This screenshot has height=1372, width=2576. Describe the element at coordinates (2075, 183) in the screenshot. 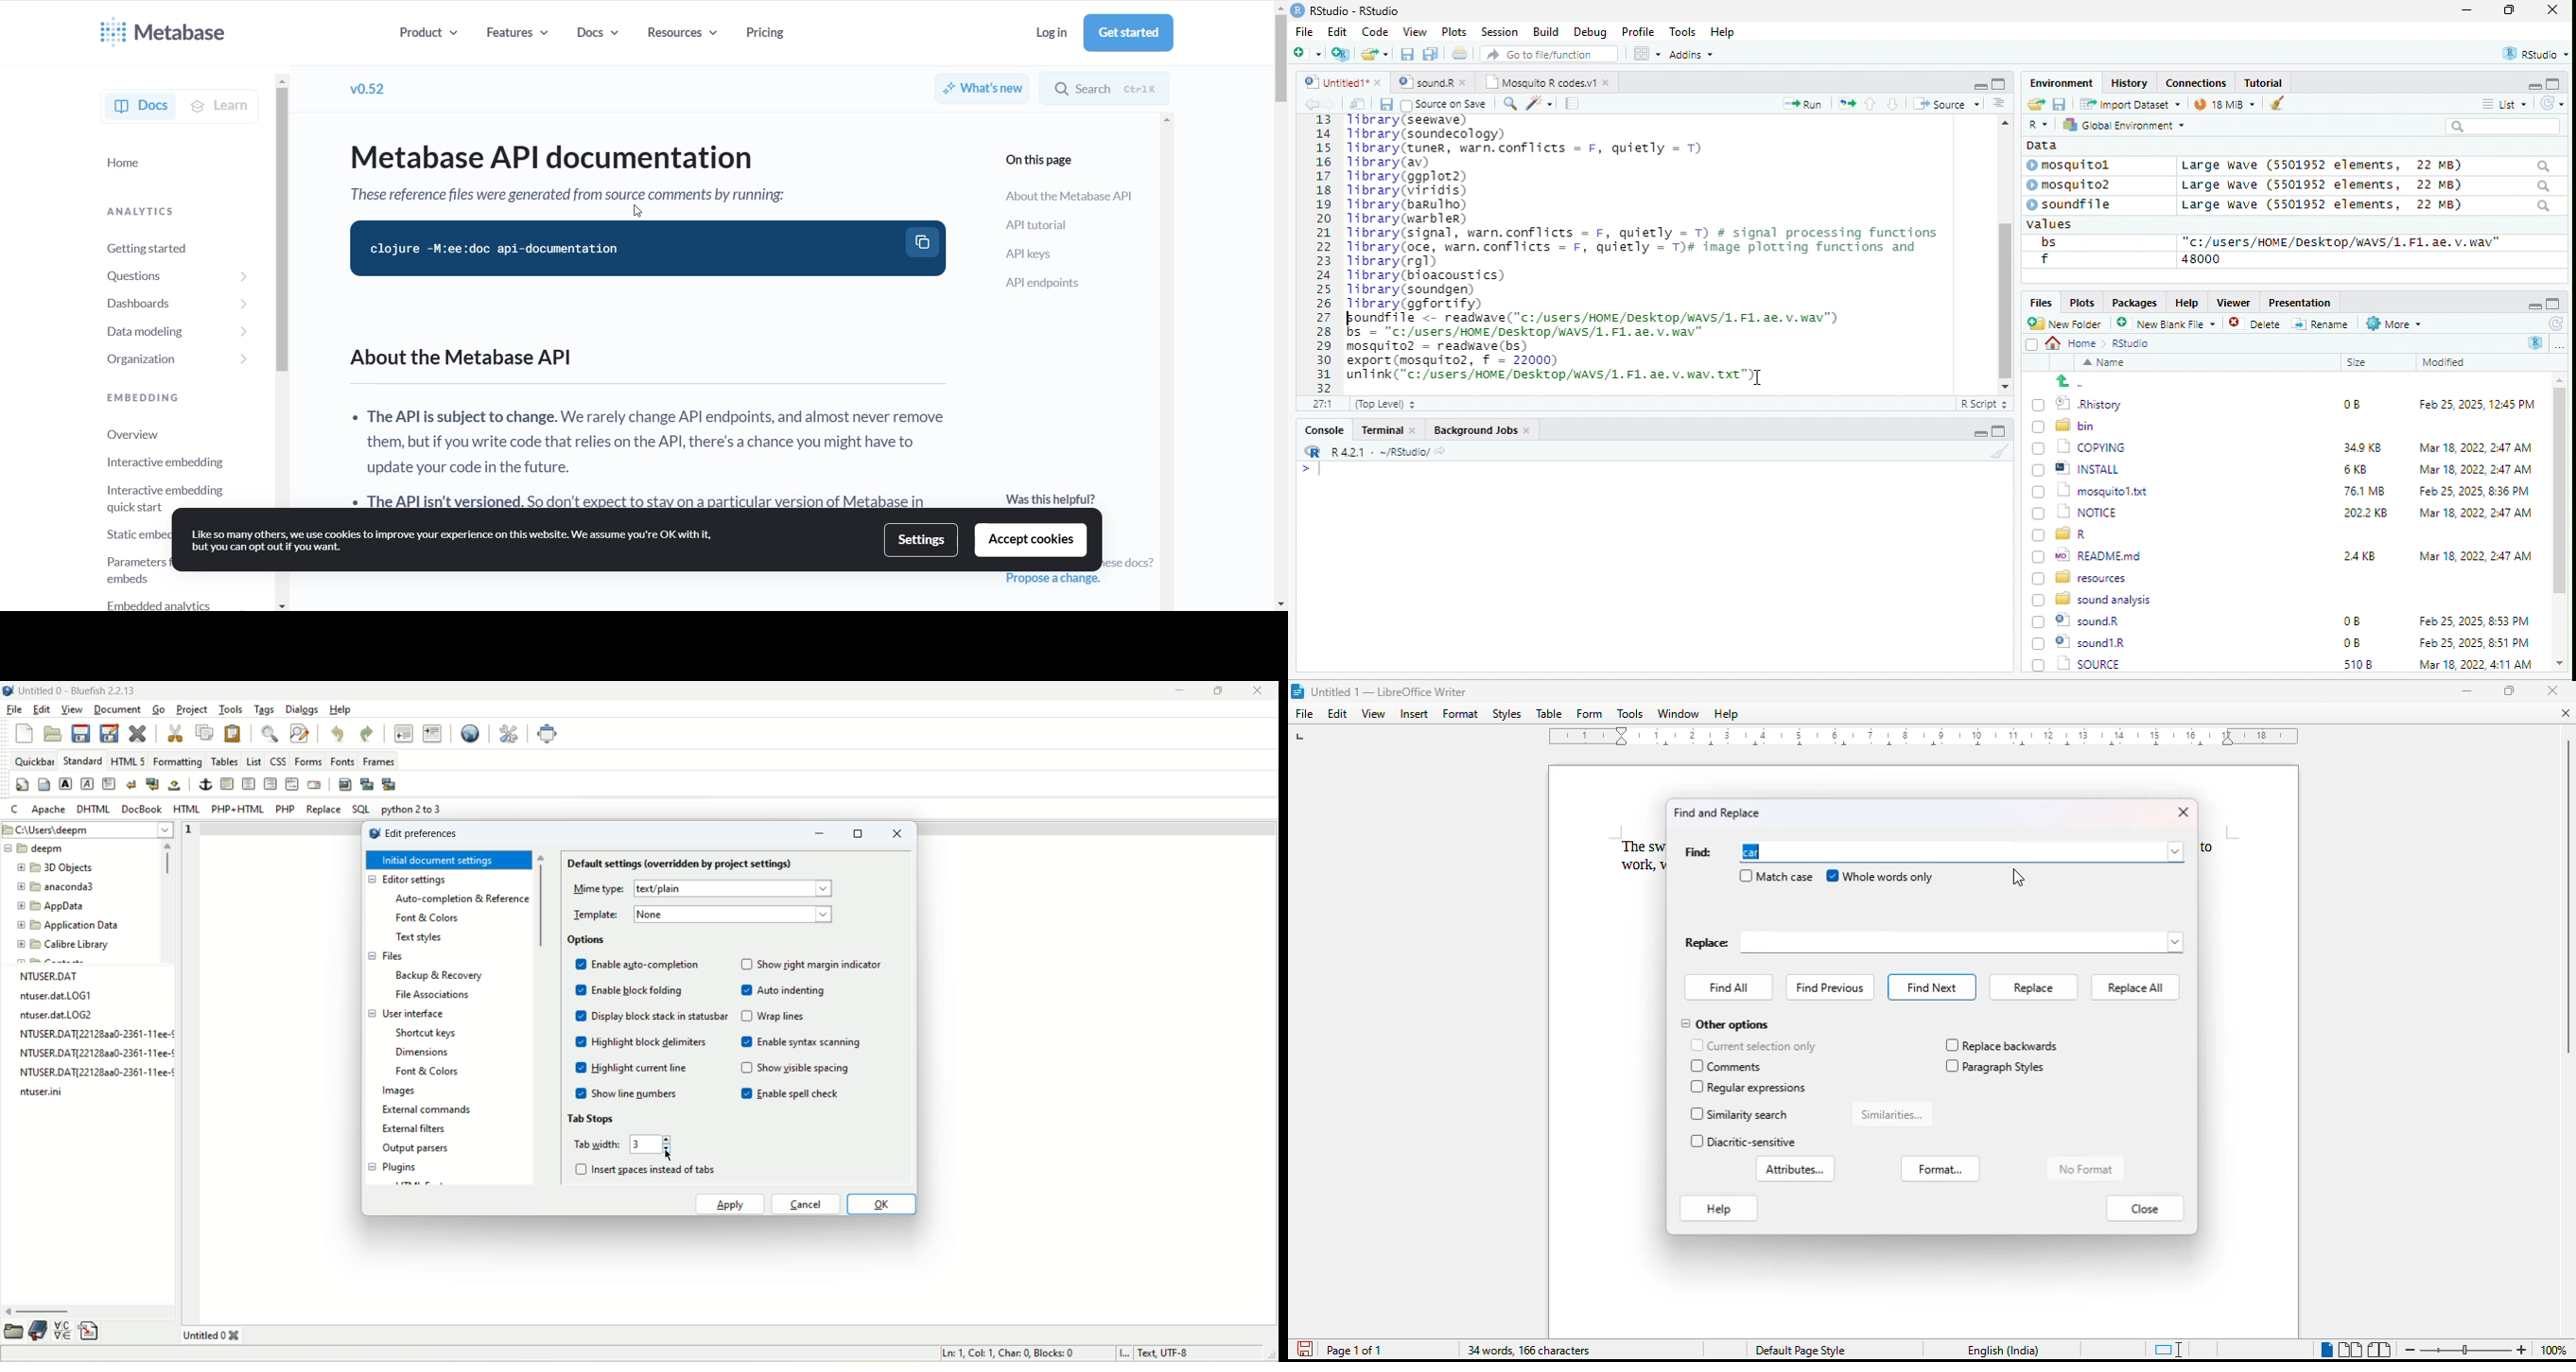

I see `© mosquito?` at that location.